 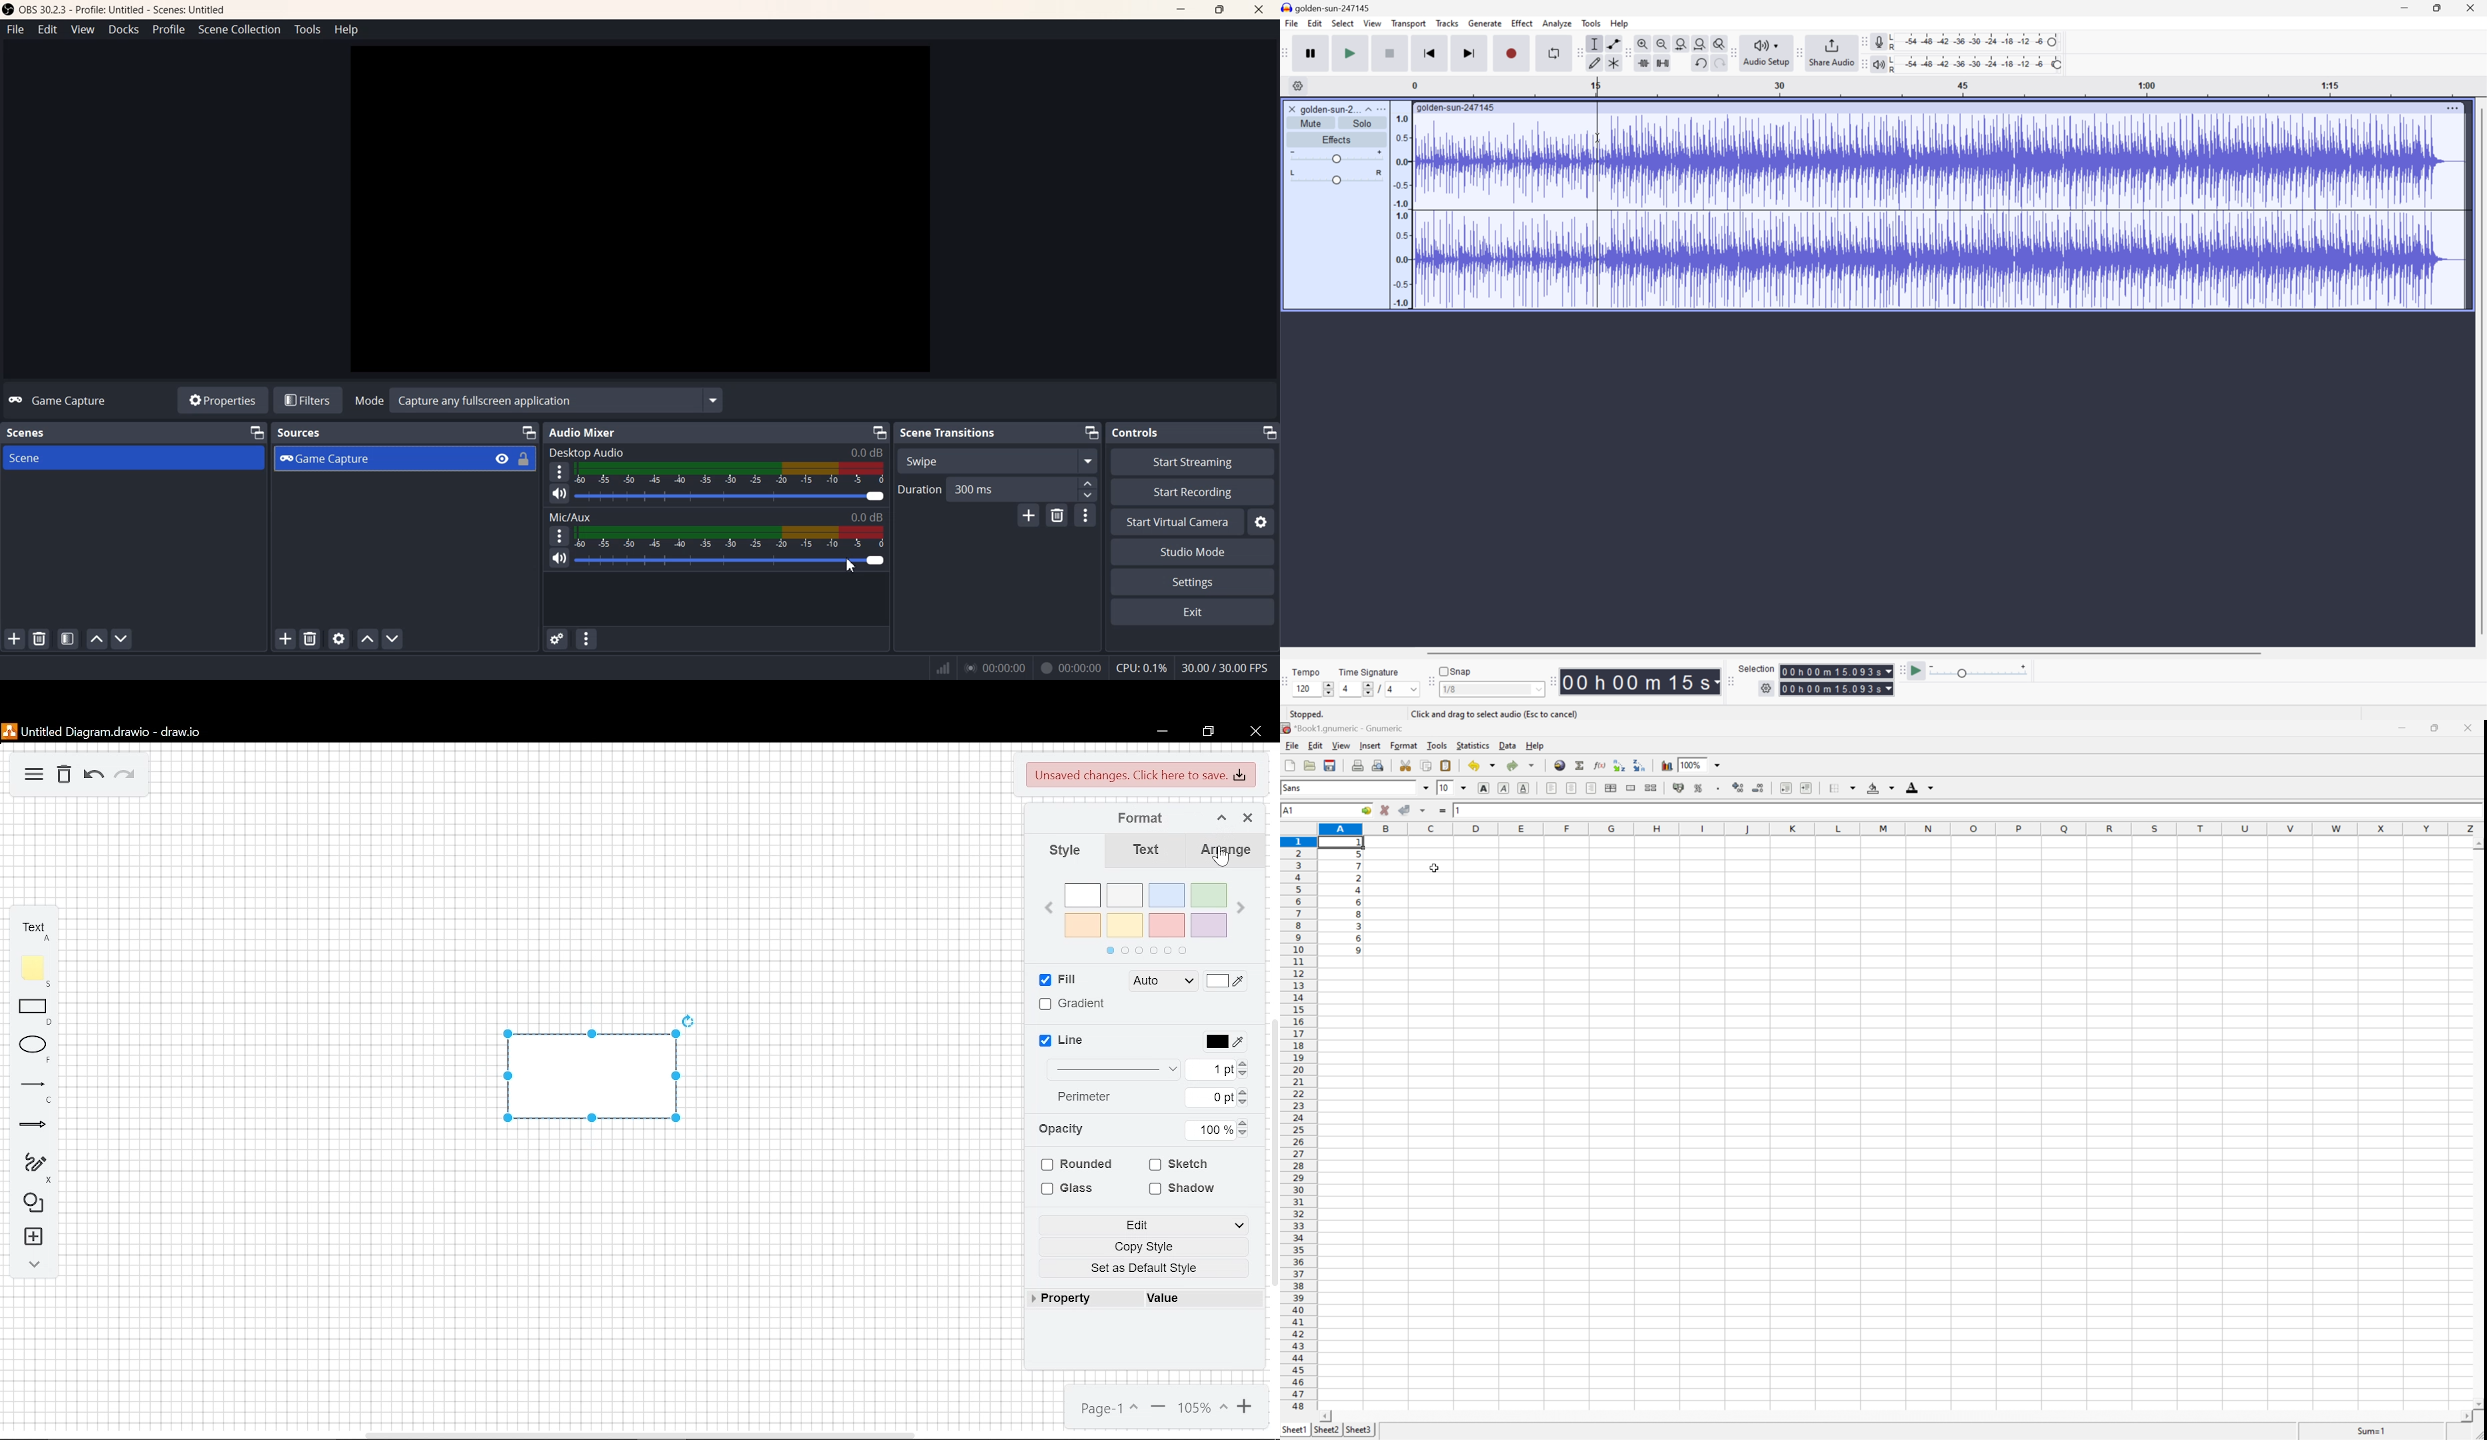 What do you see at coordinates (1294, 1429) in the screenshot?
I see `sheet1` at bounding box center [1294, 1429].